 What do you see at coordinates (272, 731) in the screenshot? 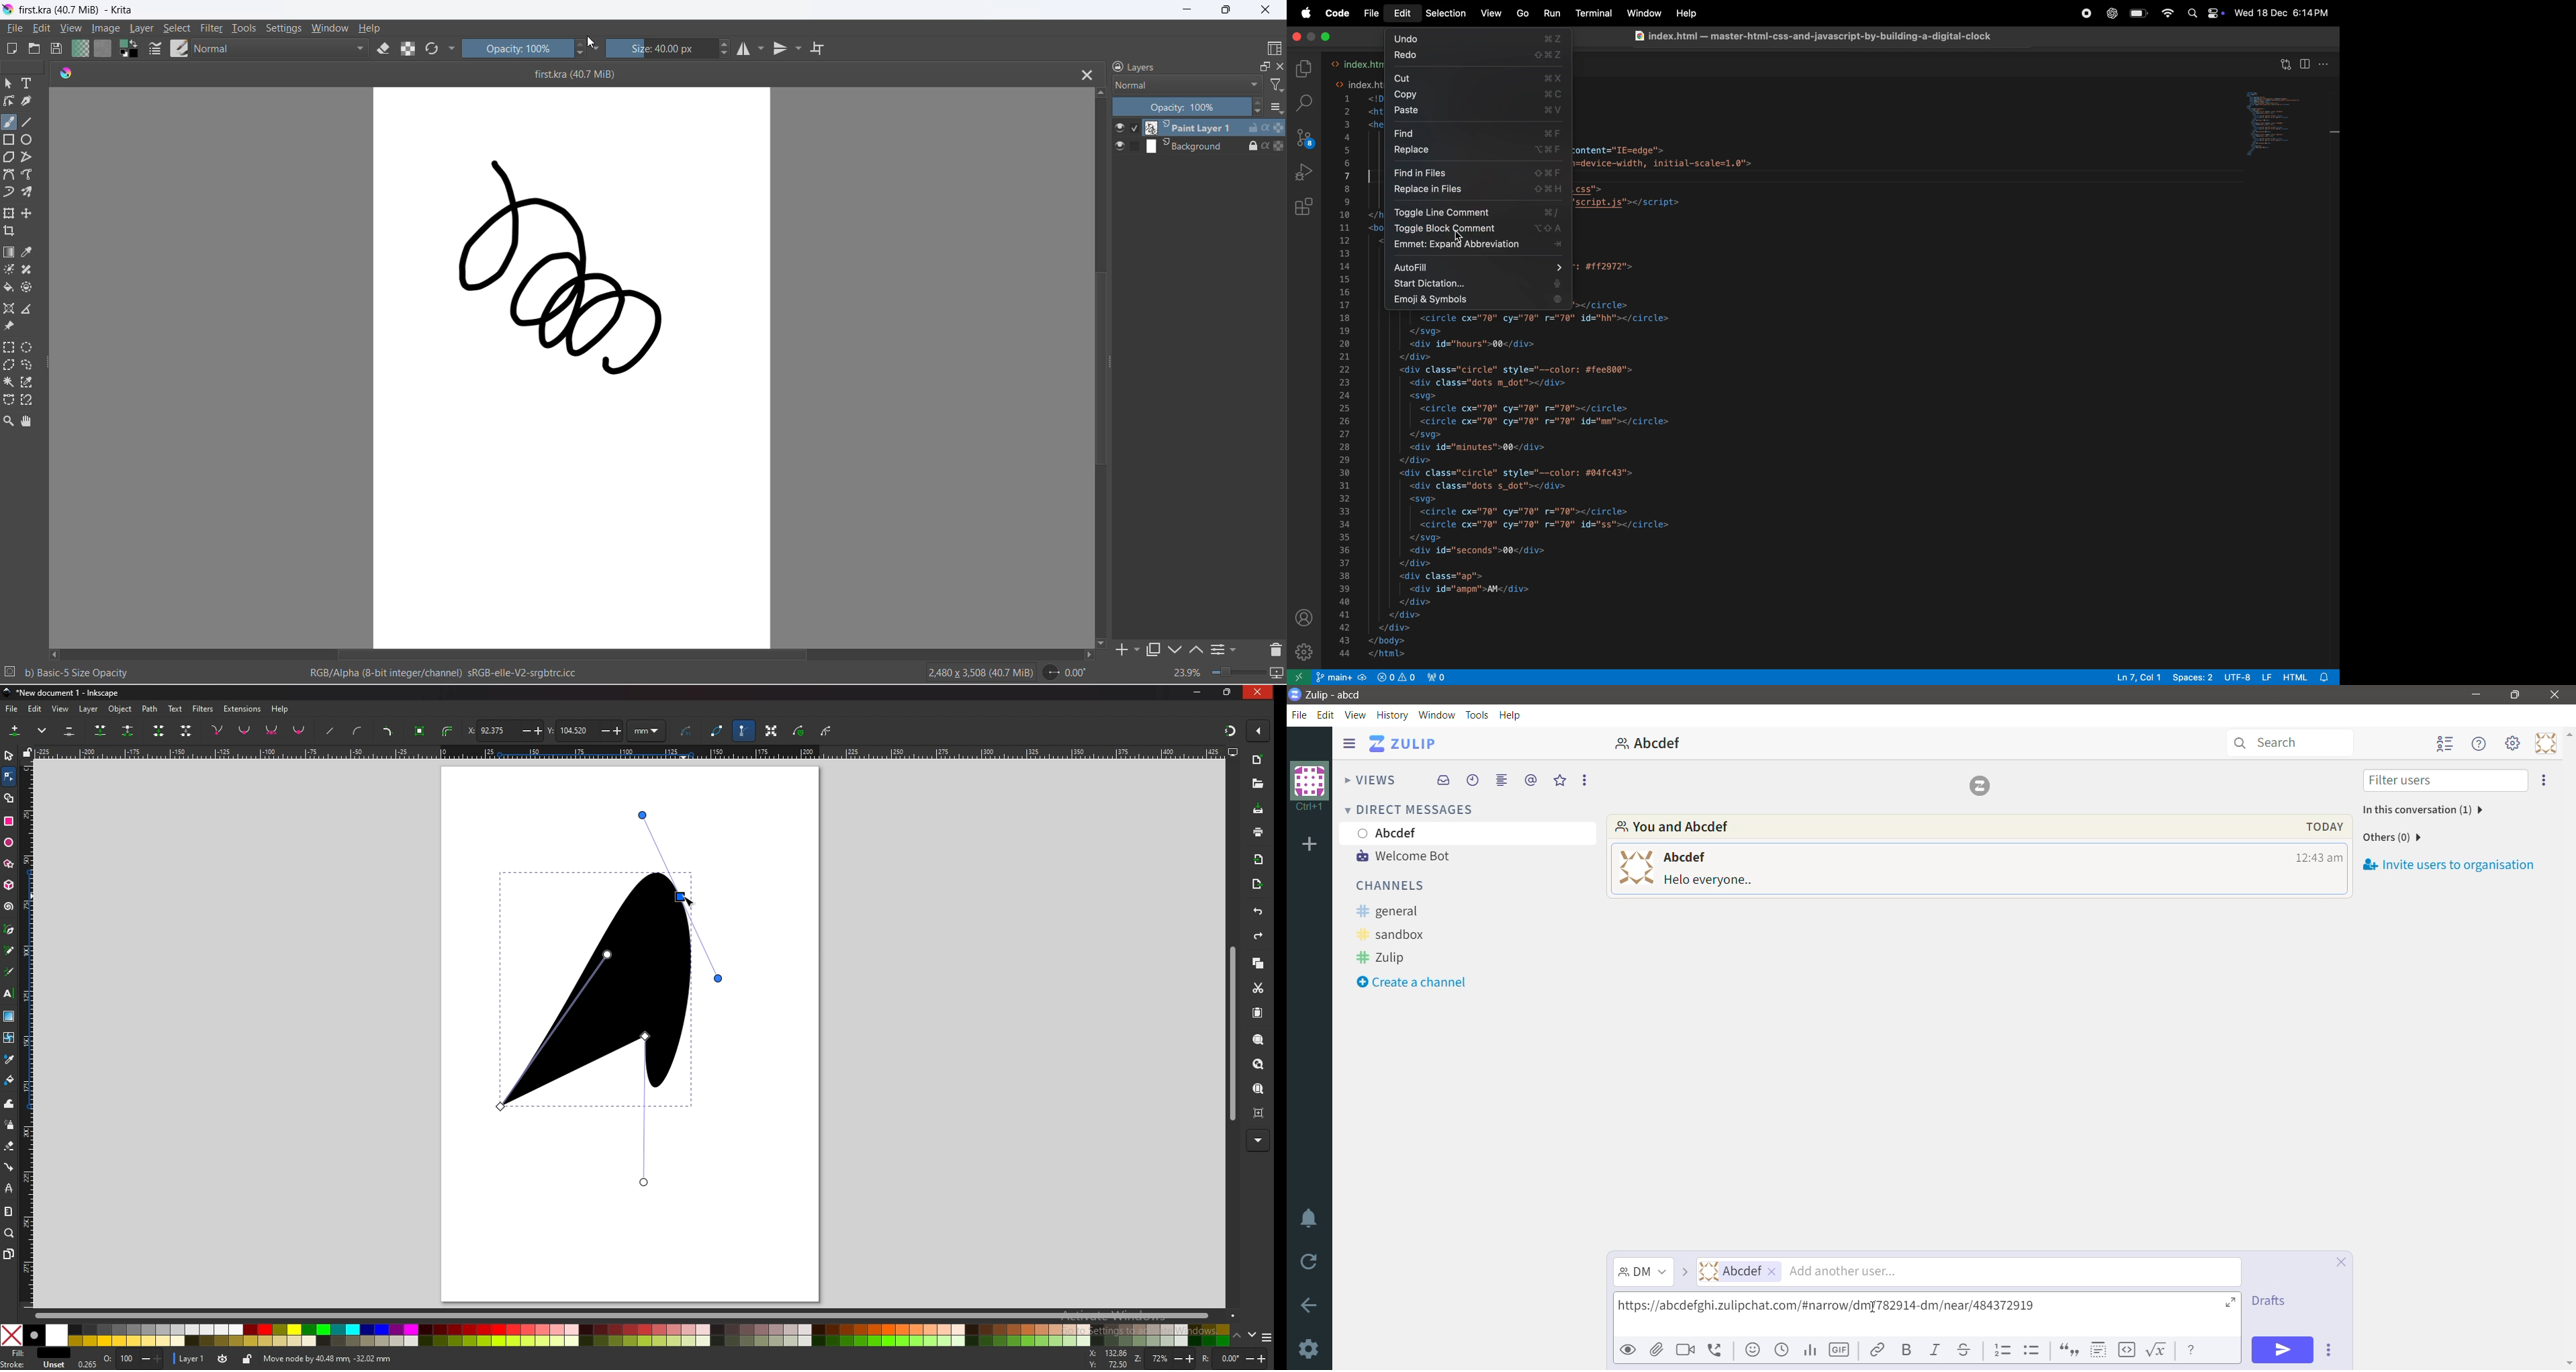
I see `nodes symmetrical` at bounding box center [272, 731].